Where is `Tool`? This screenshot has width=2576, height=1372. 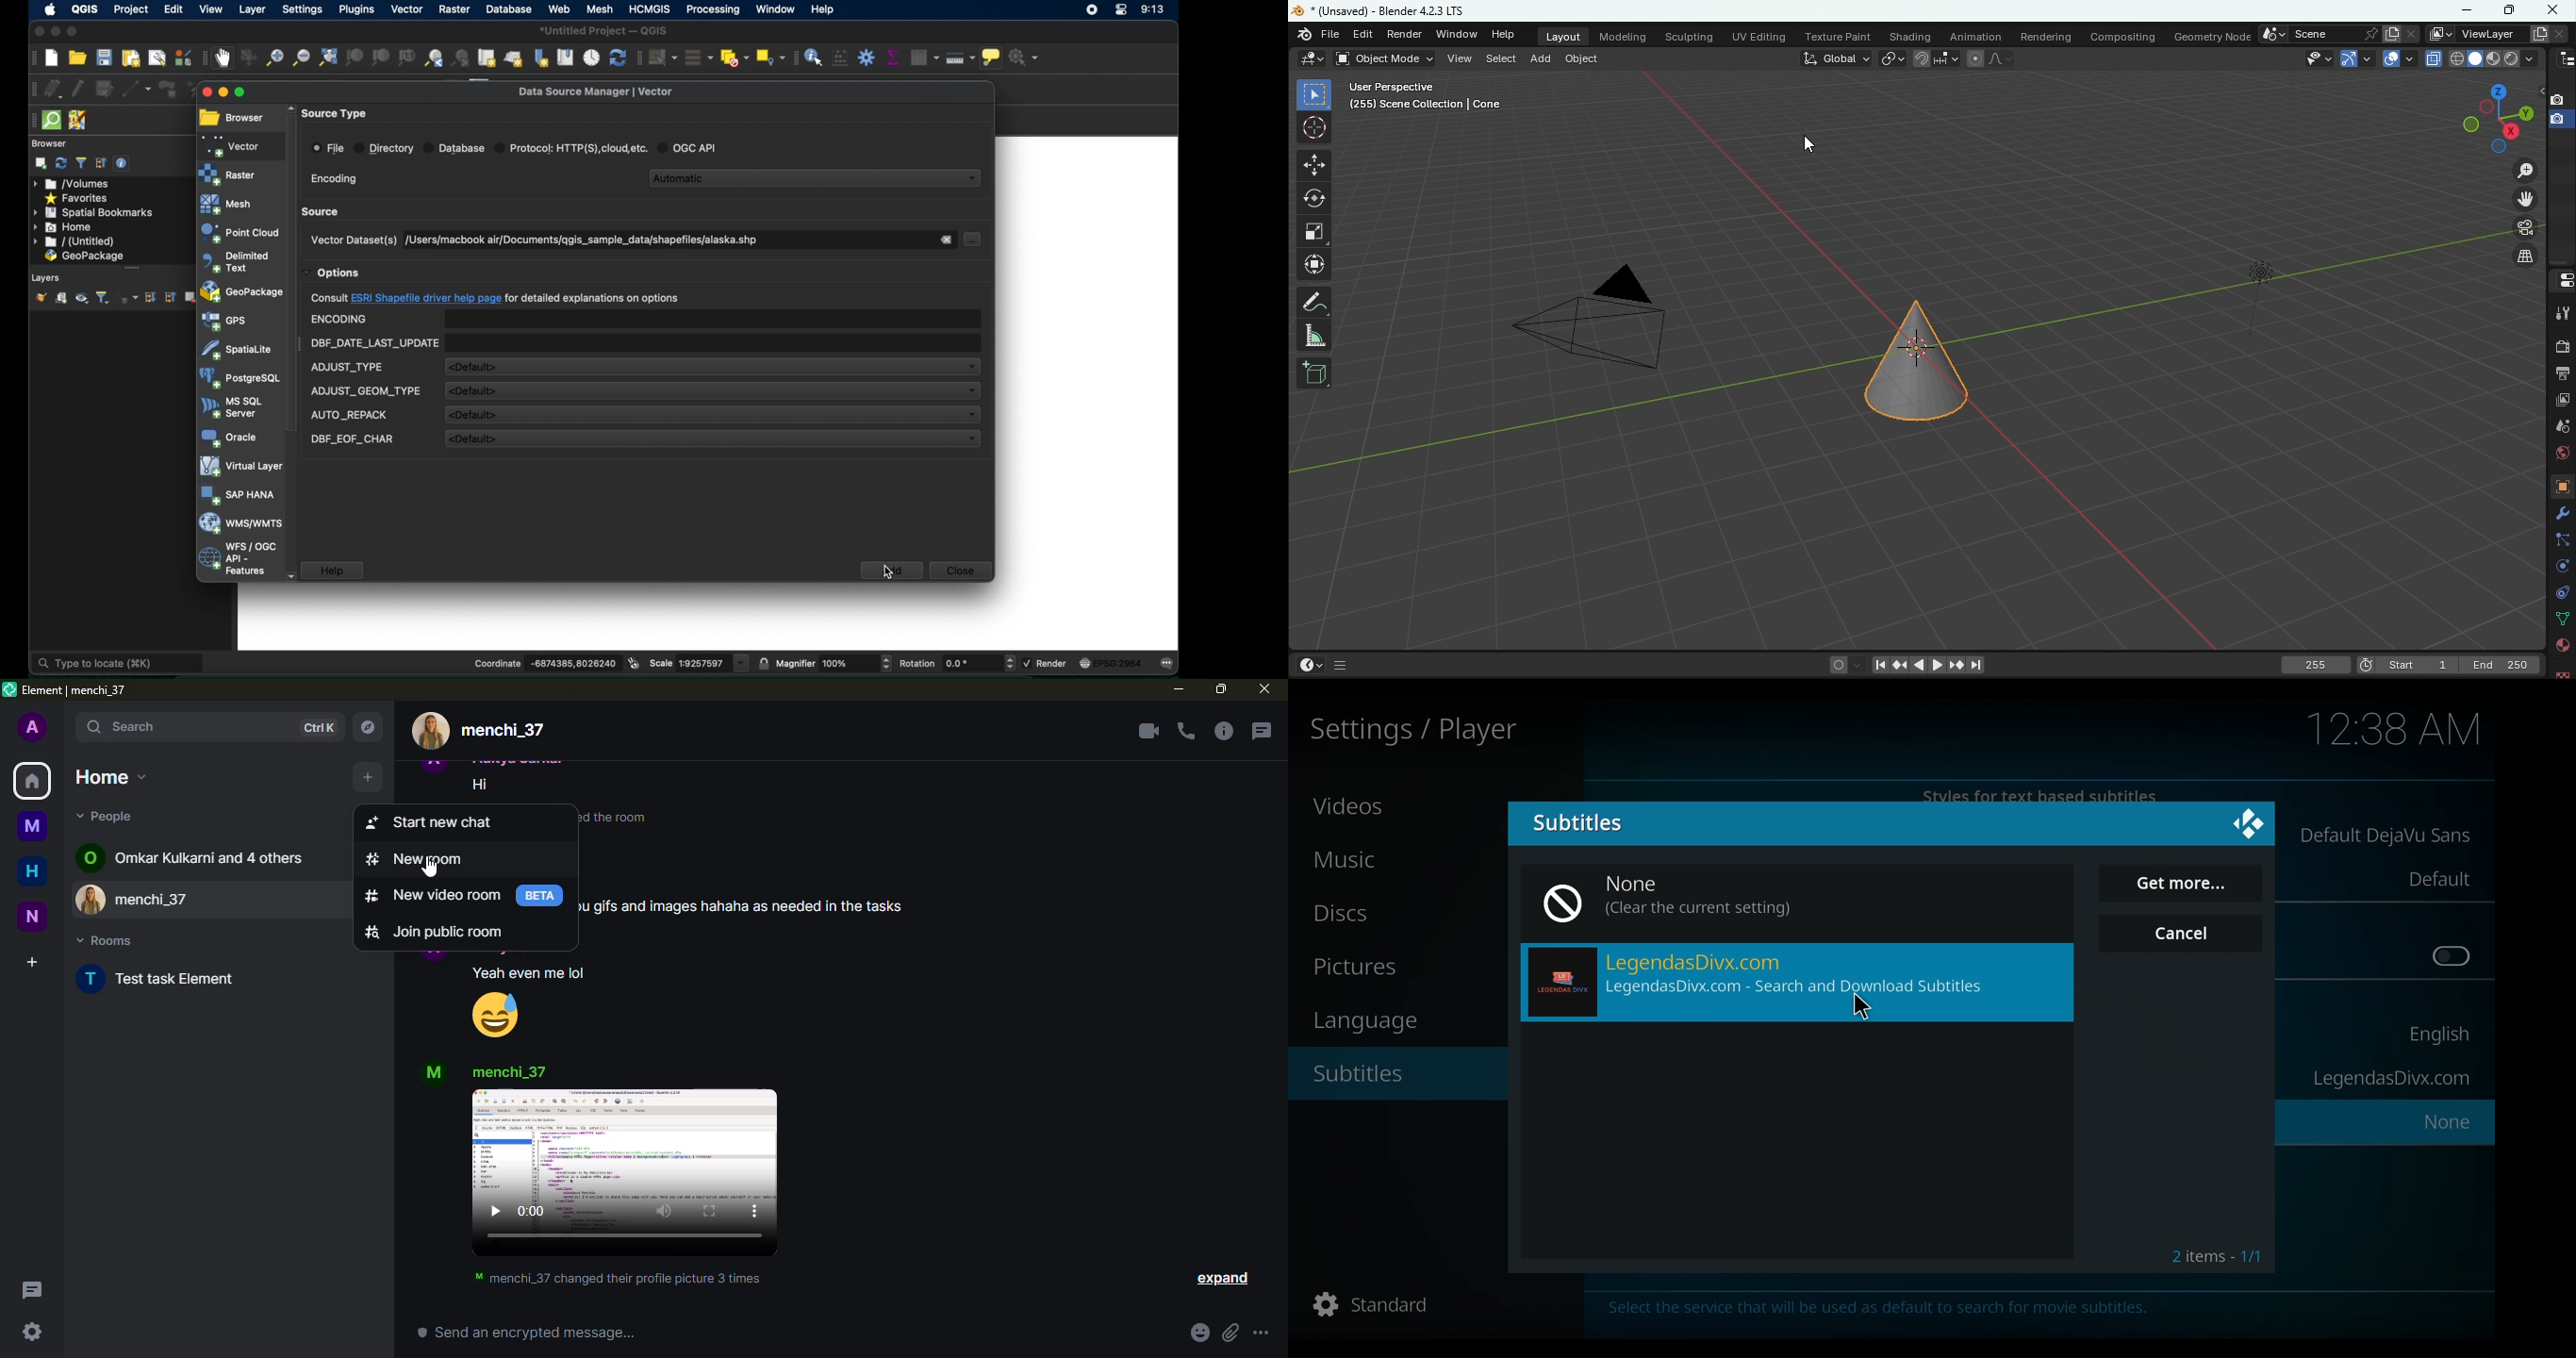 Tool is located at coordinates (2562, 311).